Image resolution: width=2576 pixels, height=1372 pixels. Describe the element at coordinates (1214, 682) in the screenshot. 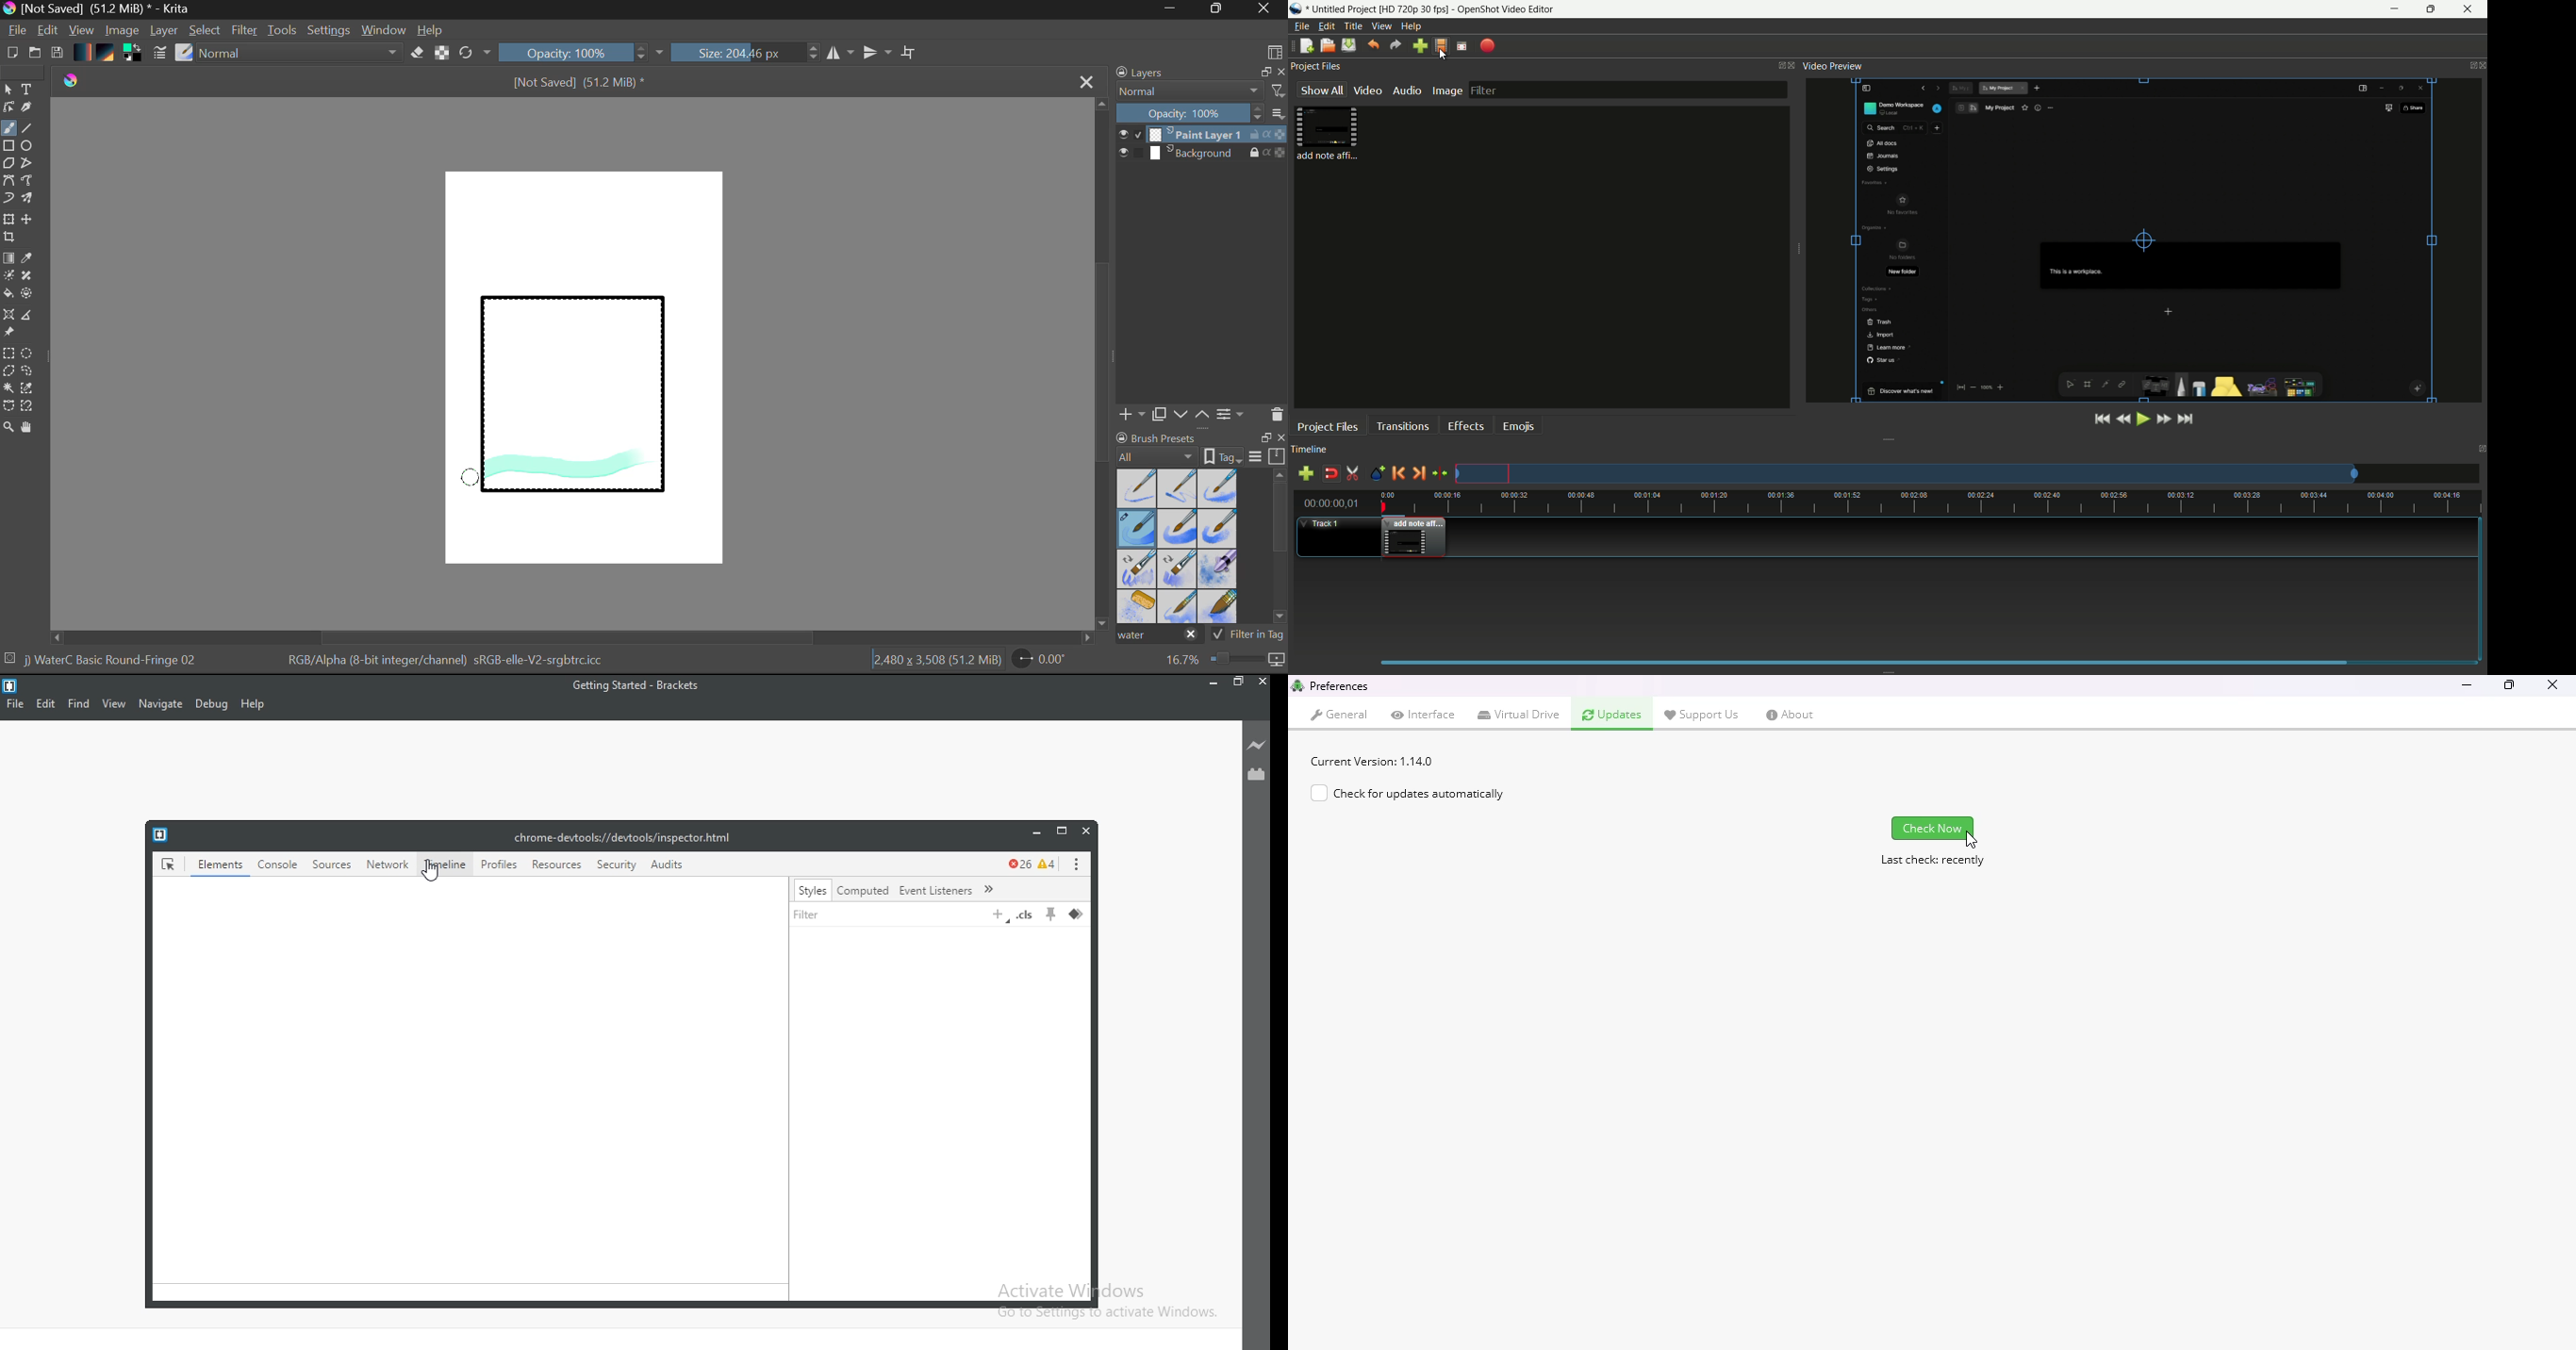

I see `Minimize` at that location.